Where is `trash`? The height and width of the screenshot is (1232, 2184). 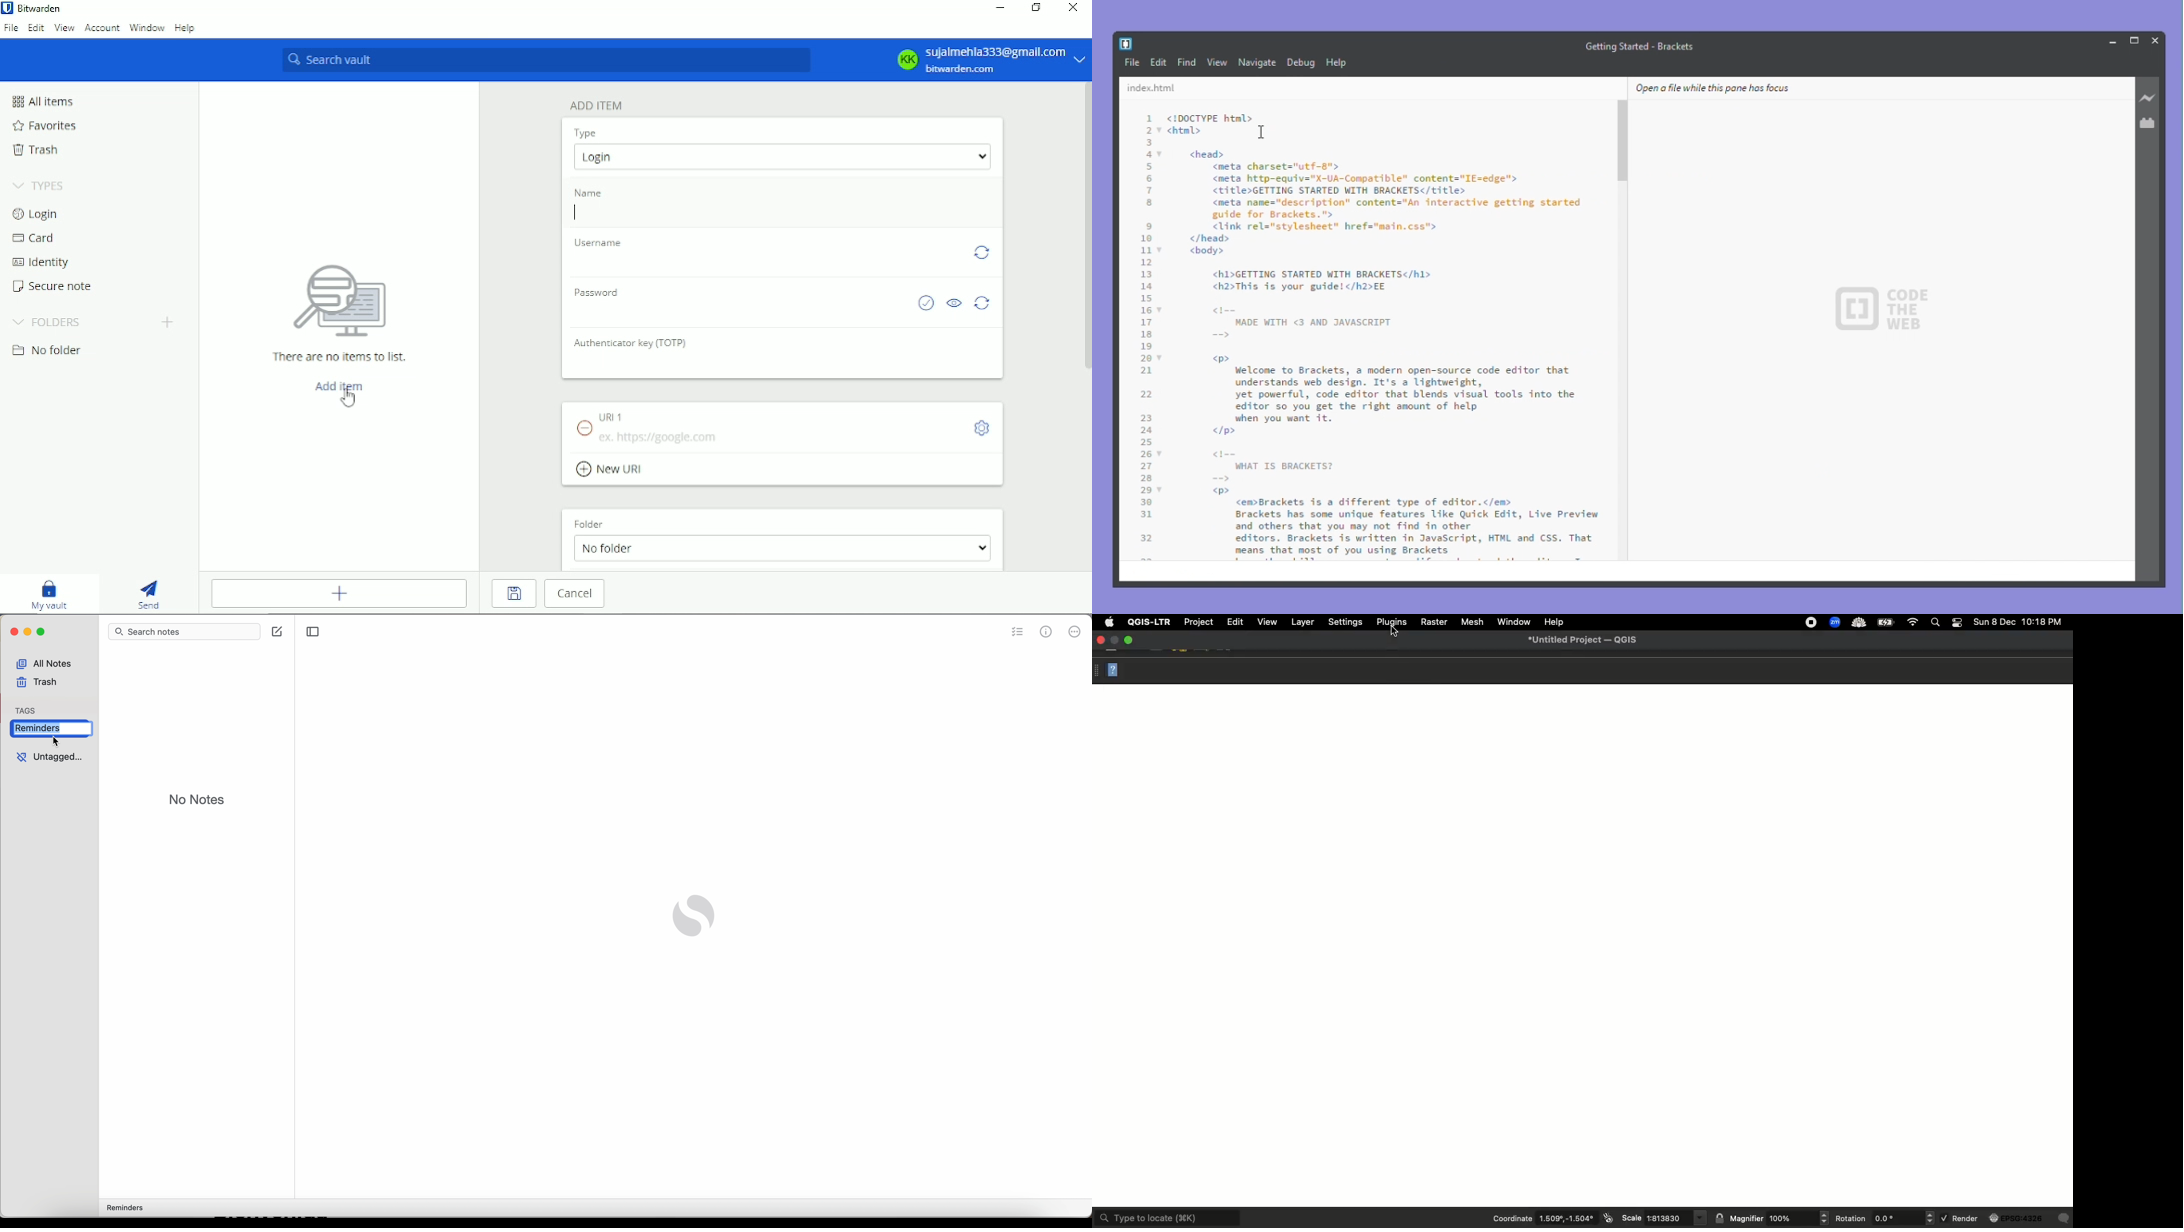 trash is located at coordinates (37, 684).